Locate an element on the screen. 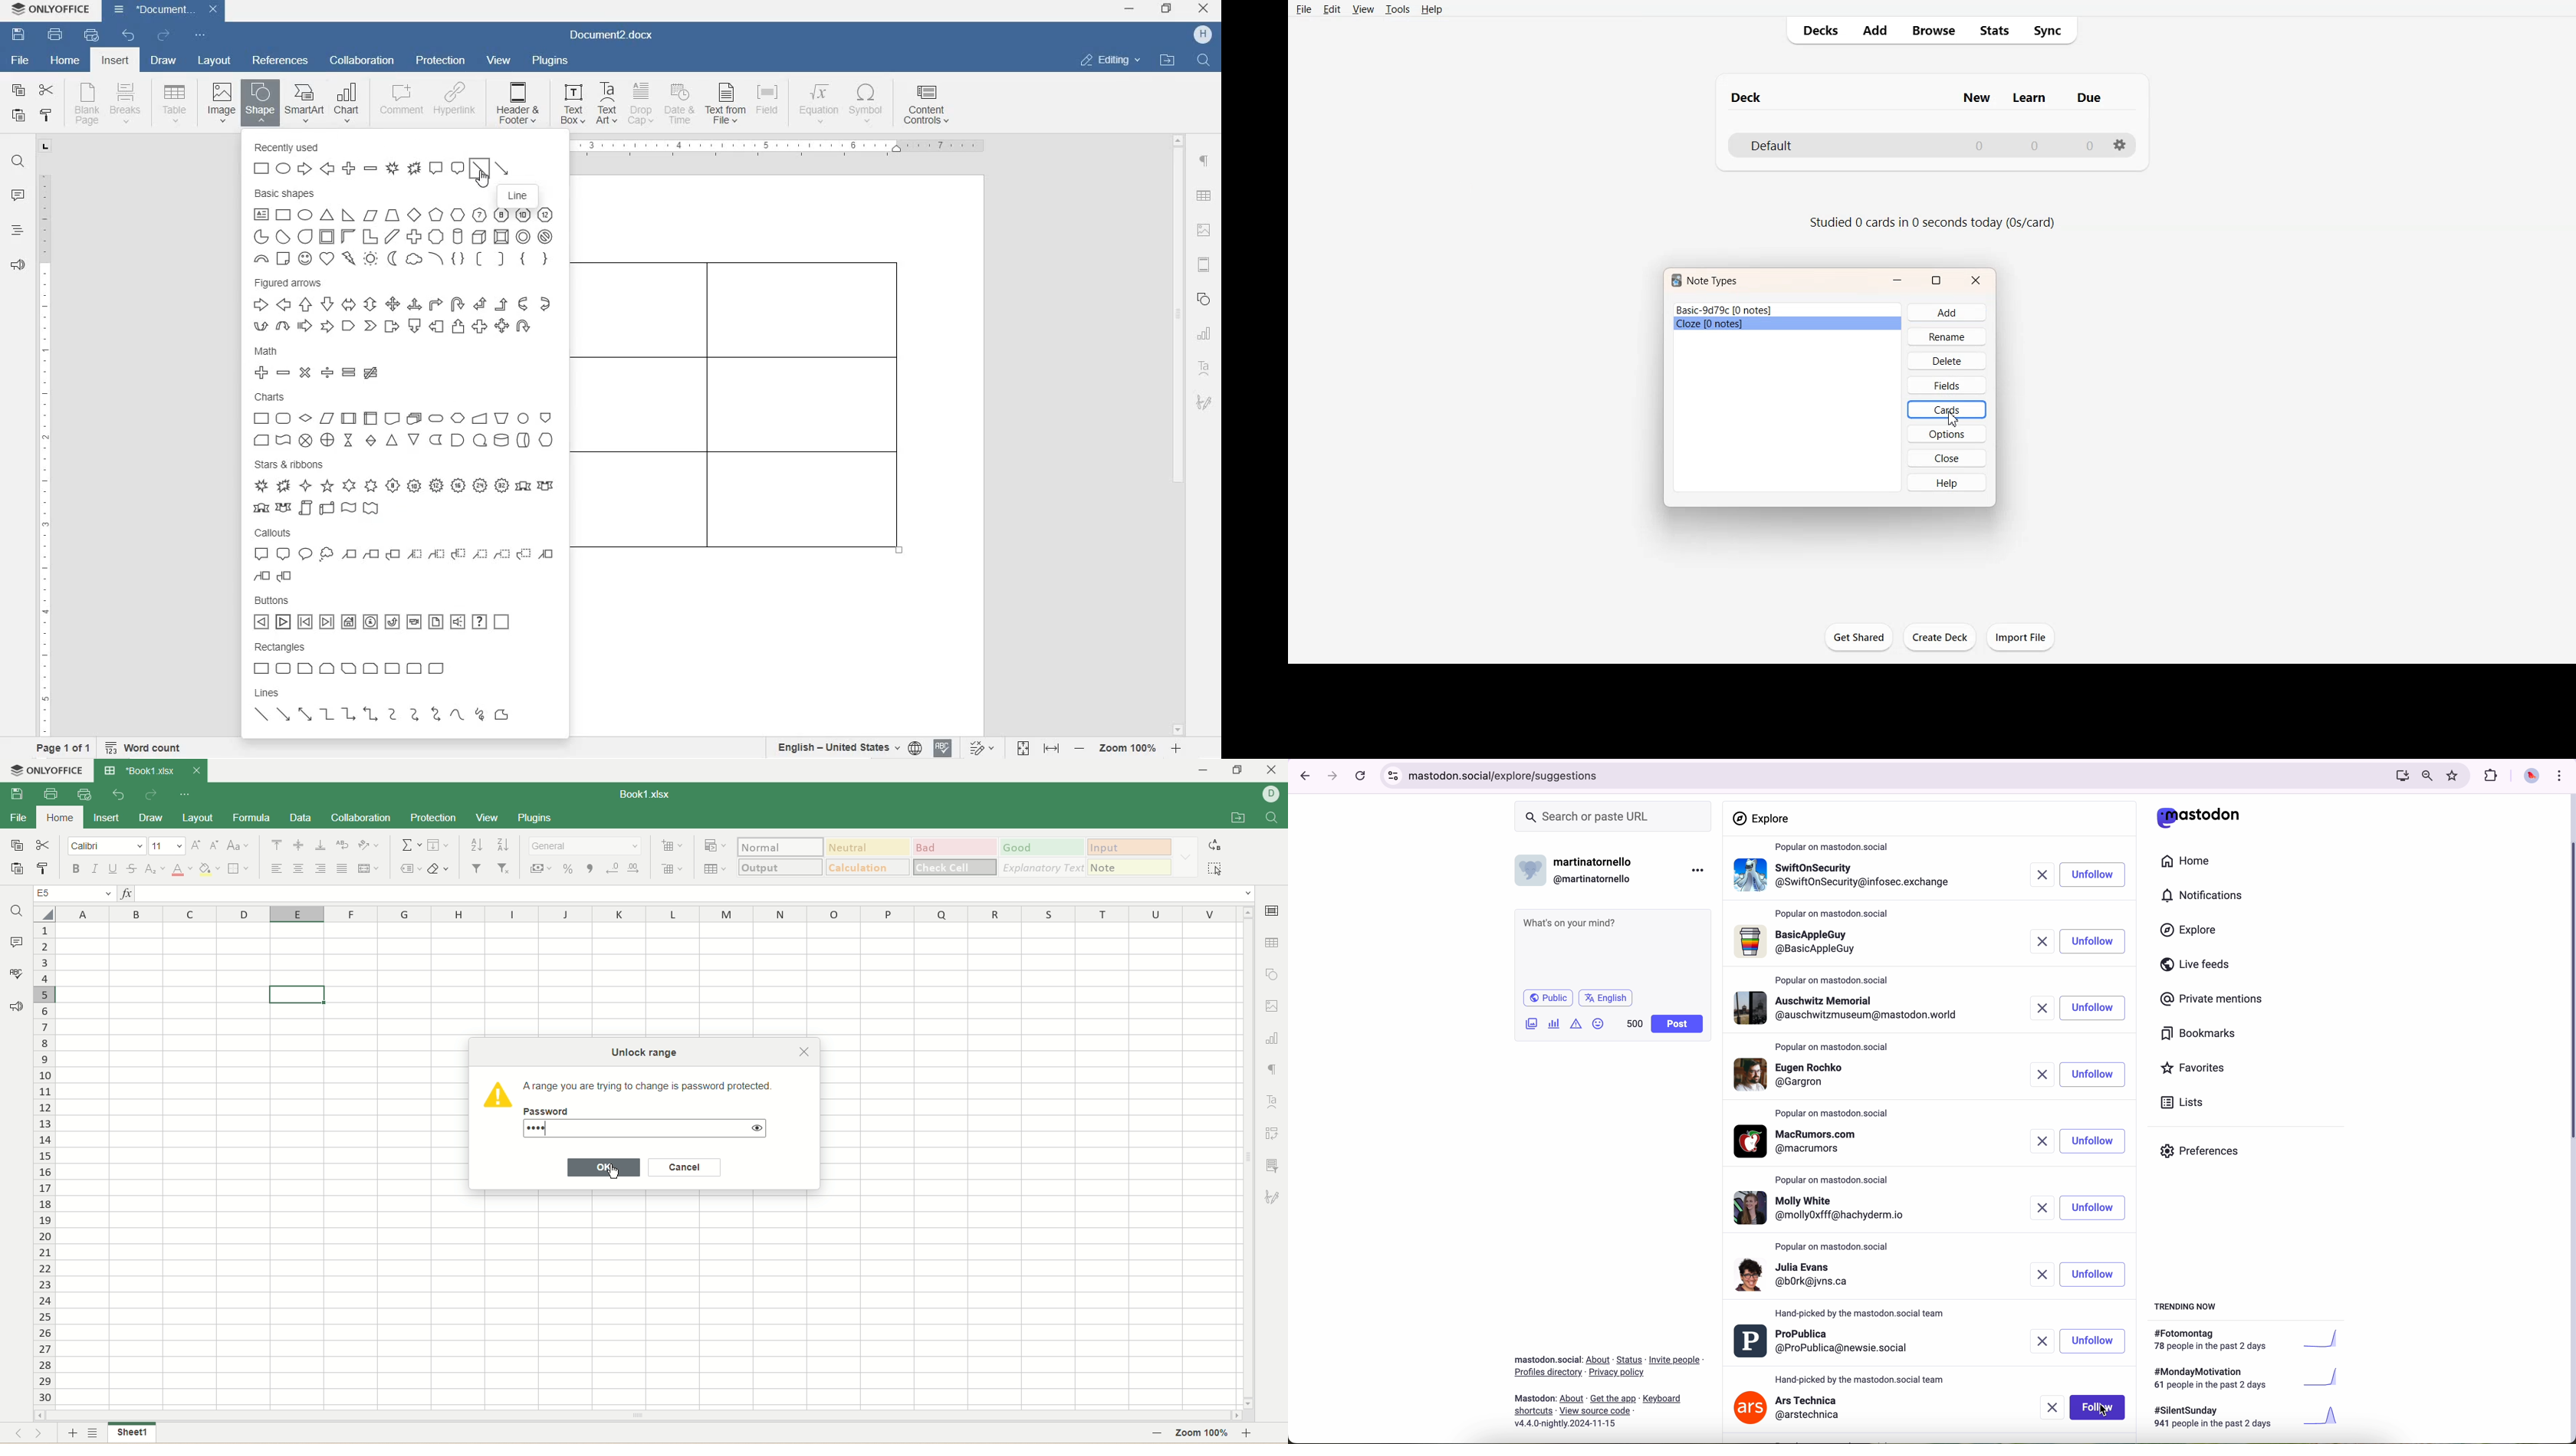 This screenshot has height=1456, width=2576. preferences is located at coordinates (2207, 1155).